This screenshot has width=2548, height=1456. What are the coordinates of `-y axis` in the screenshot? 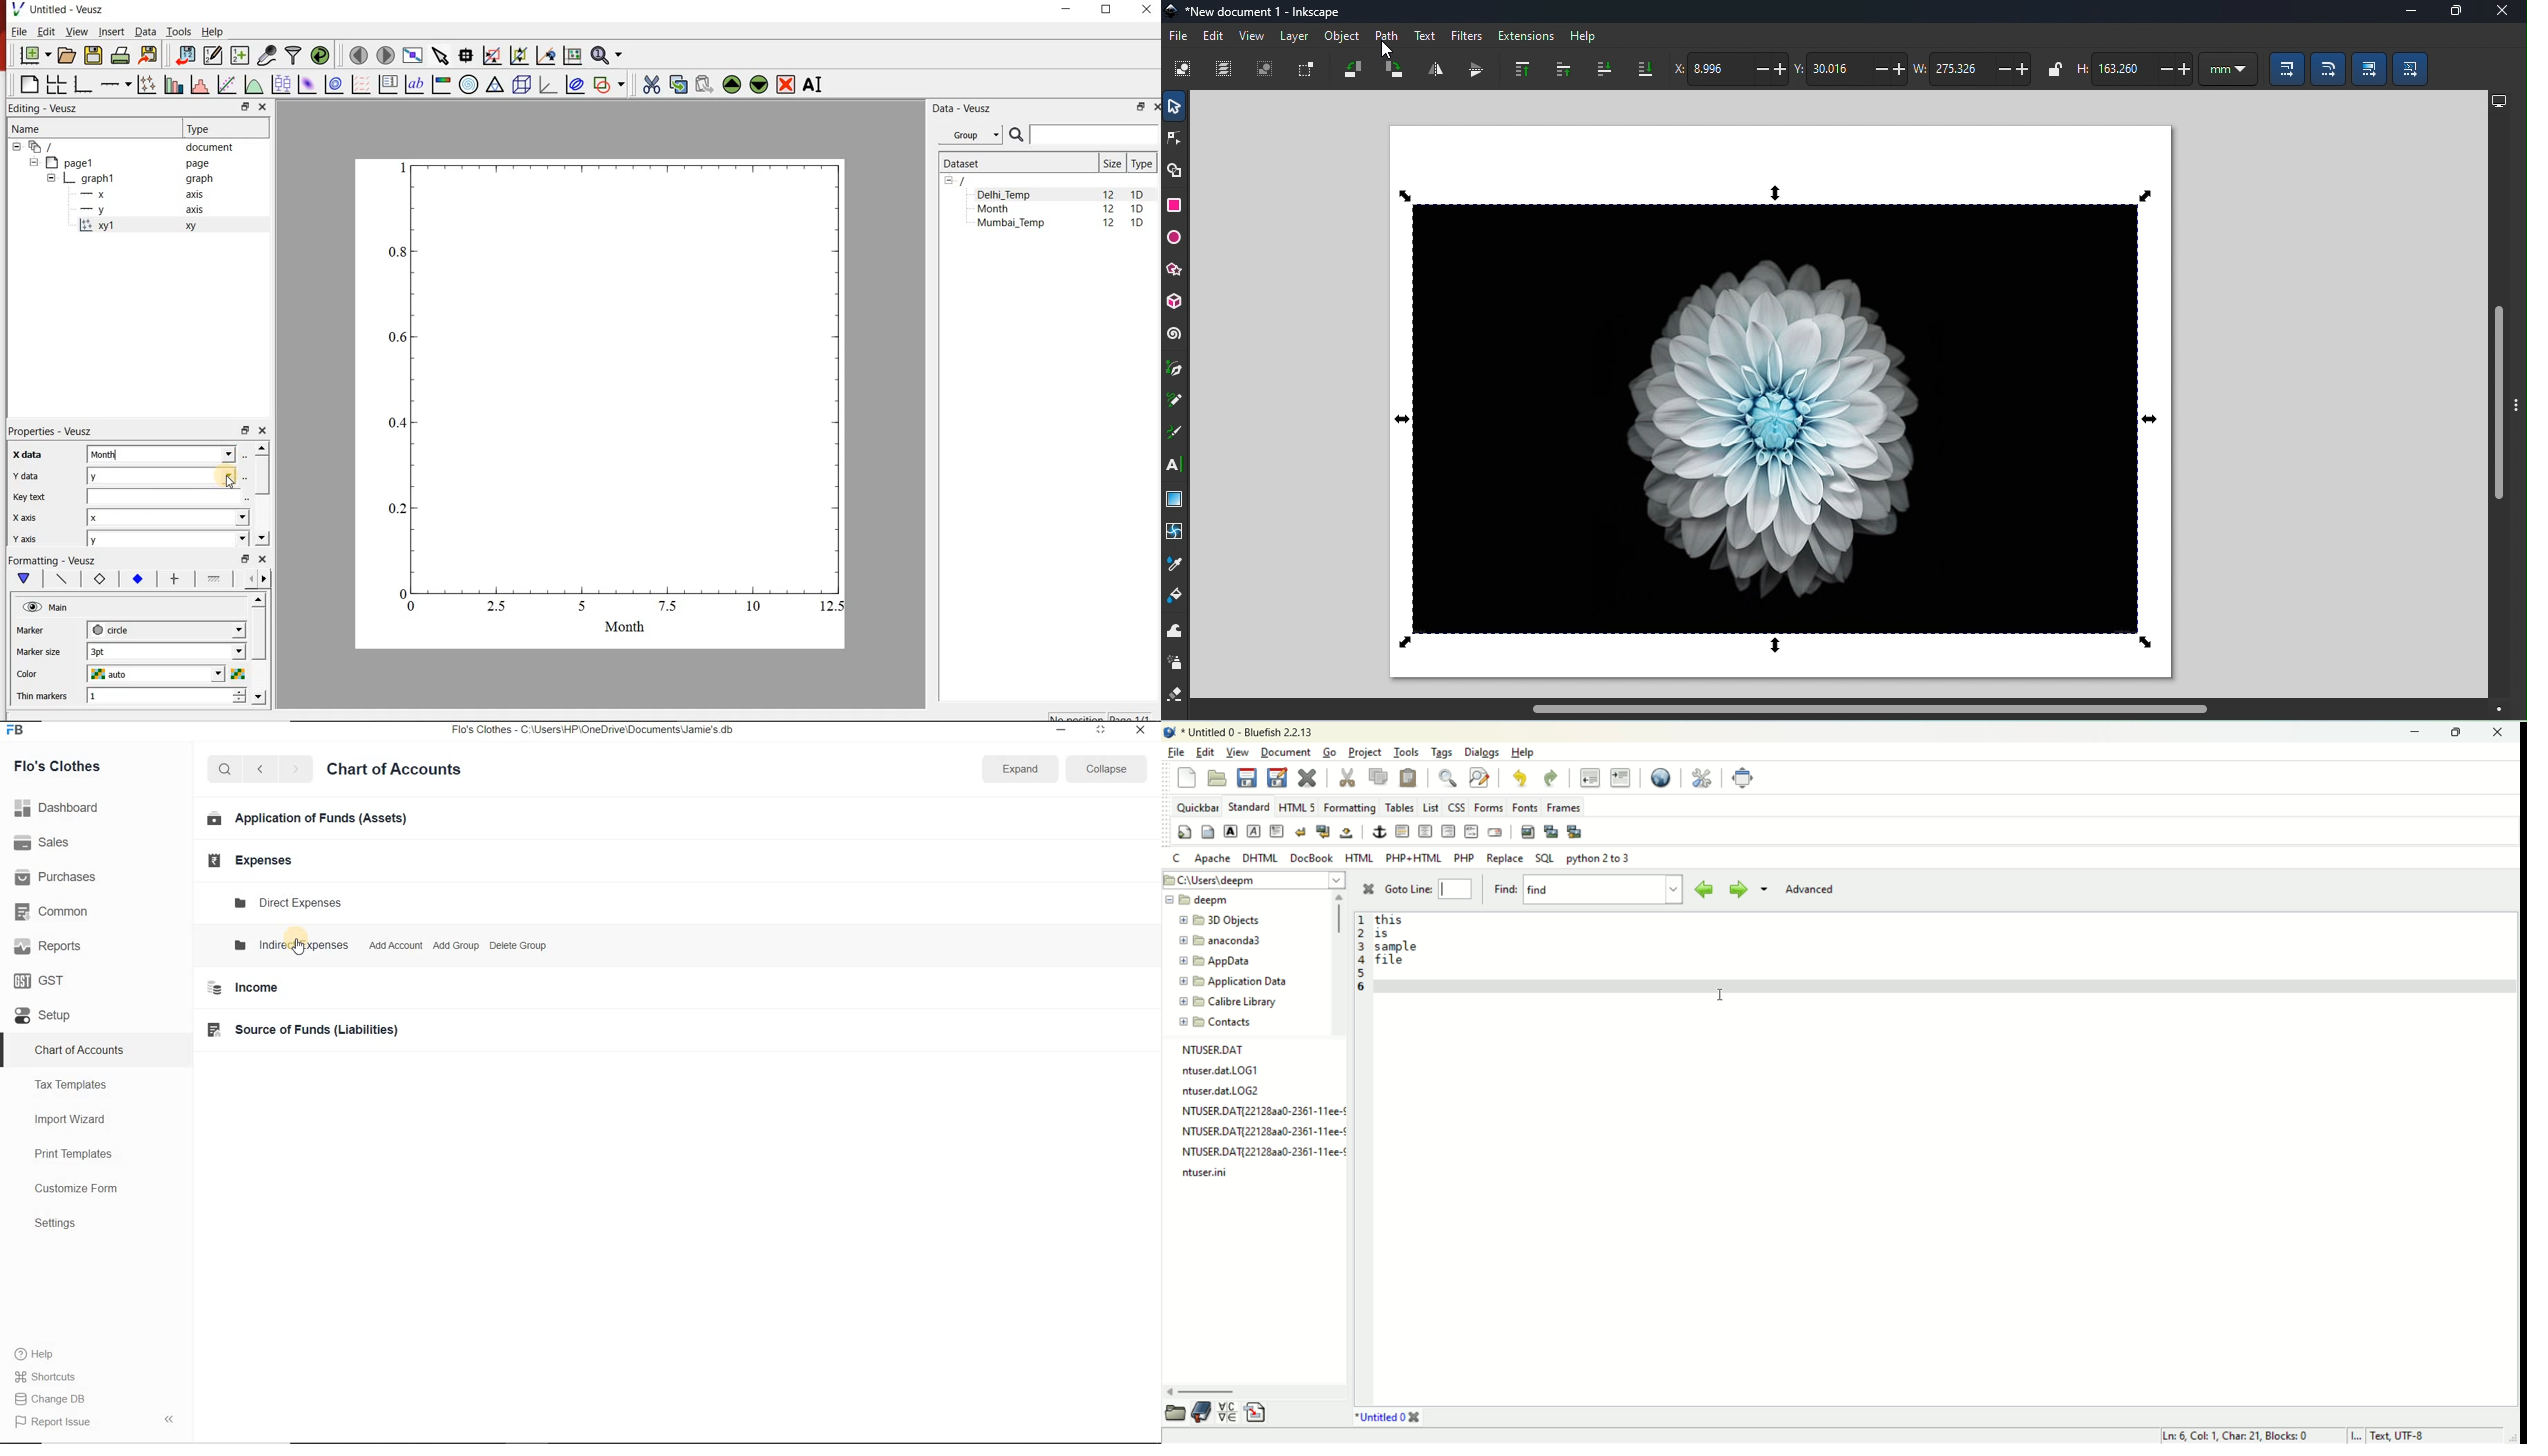 It's located at (136, 211).